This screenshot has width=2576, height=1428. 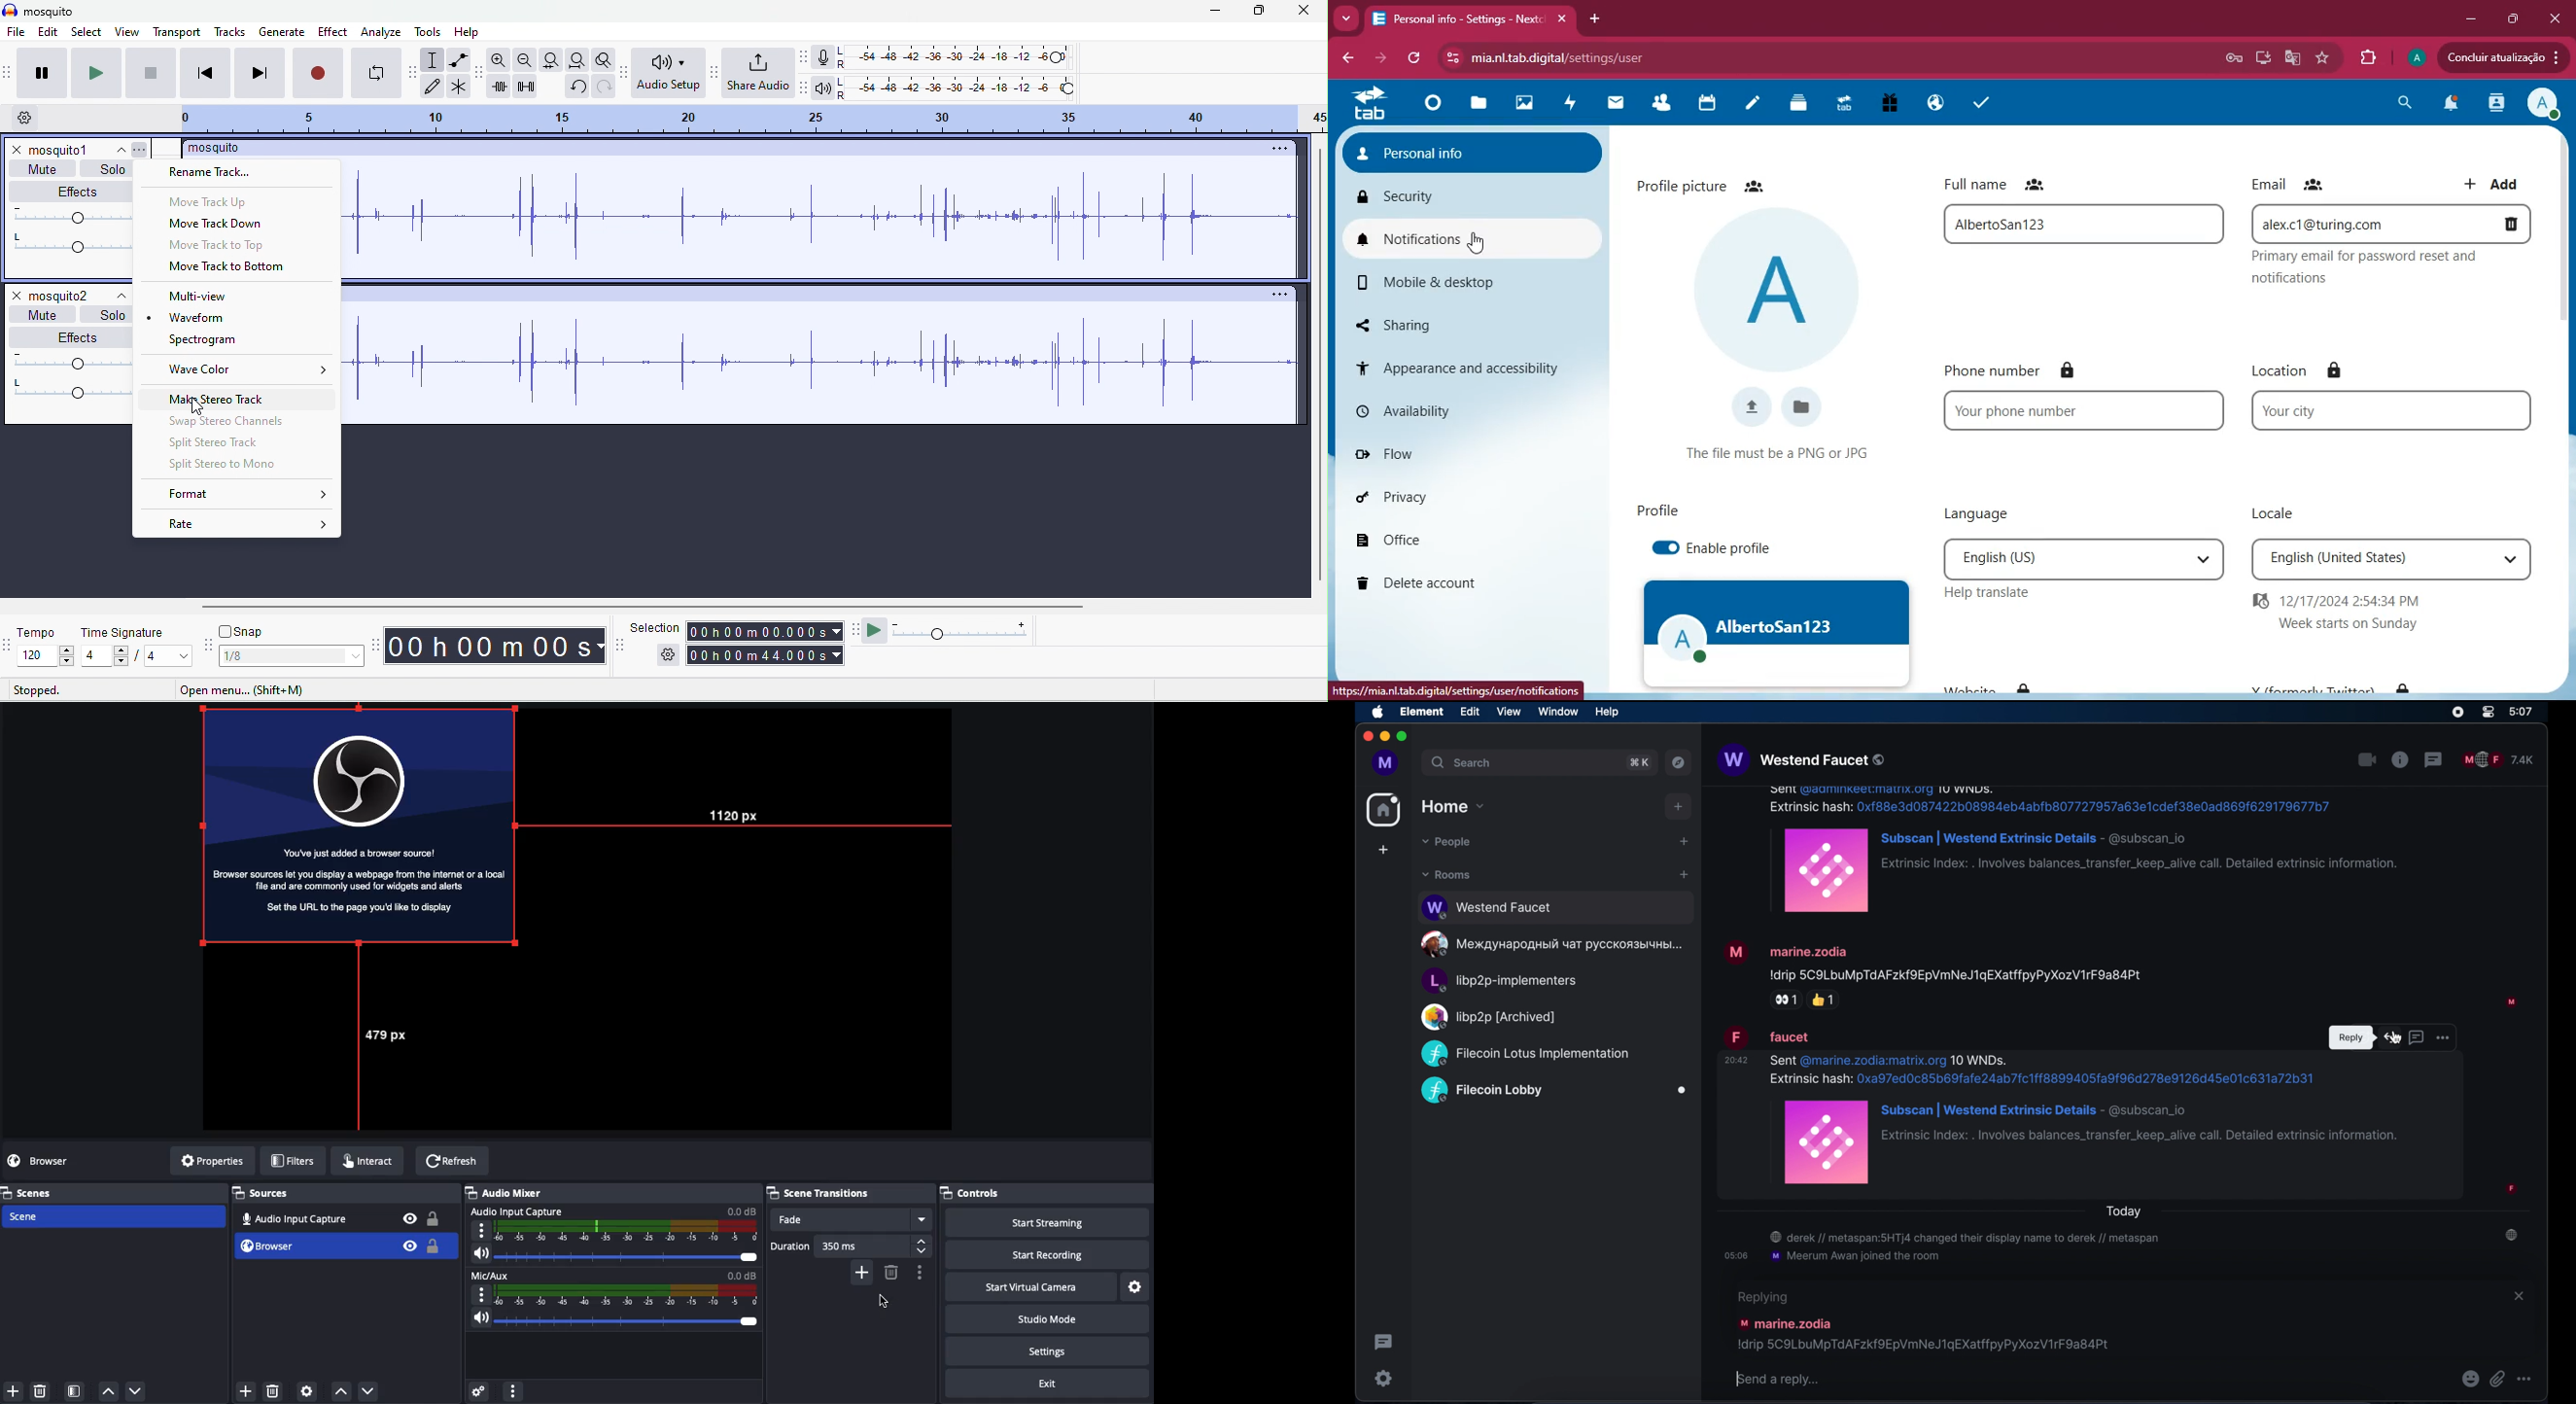 I want to click on move track to bottom, so click(x=227, y=267).